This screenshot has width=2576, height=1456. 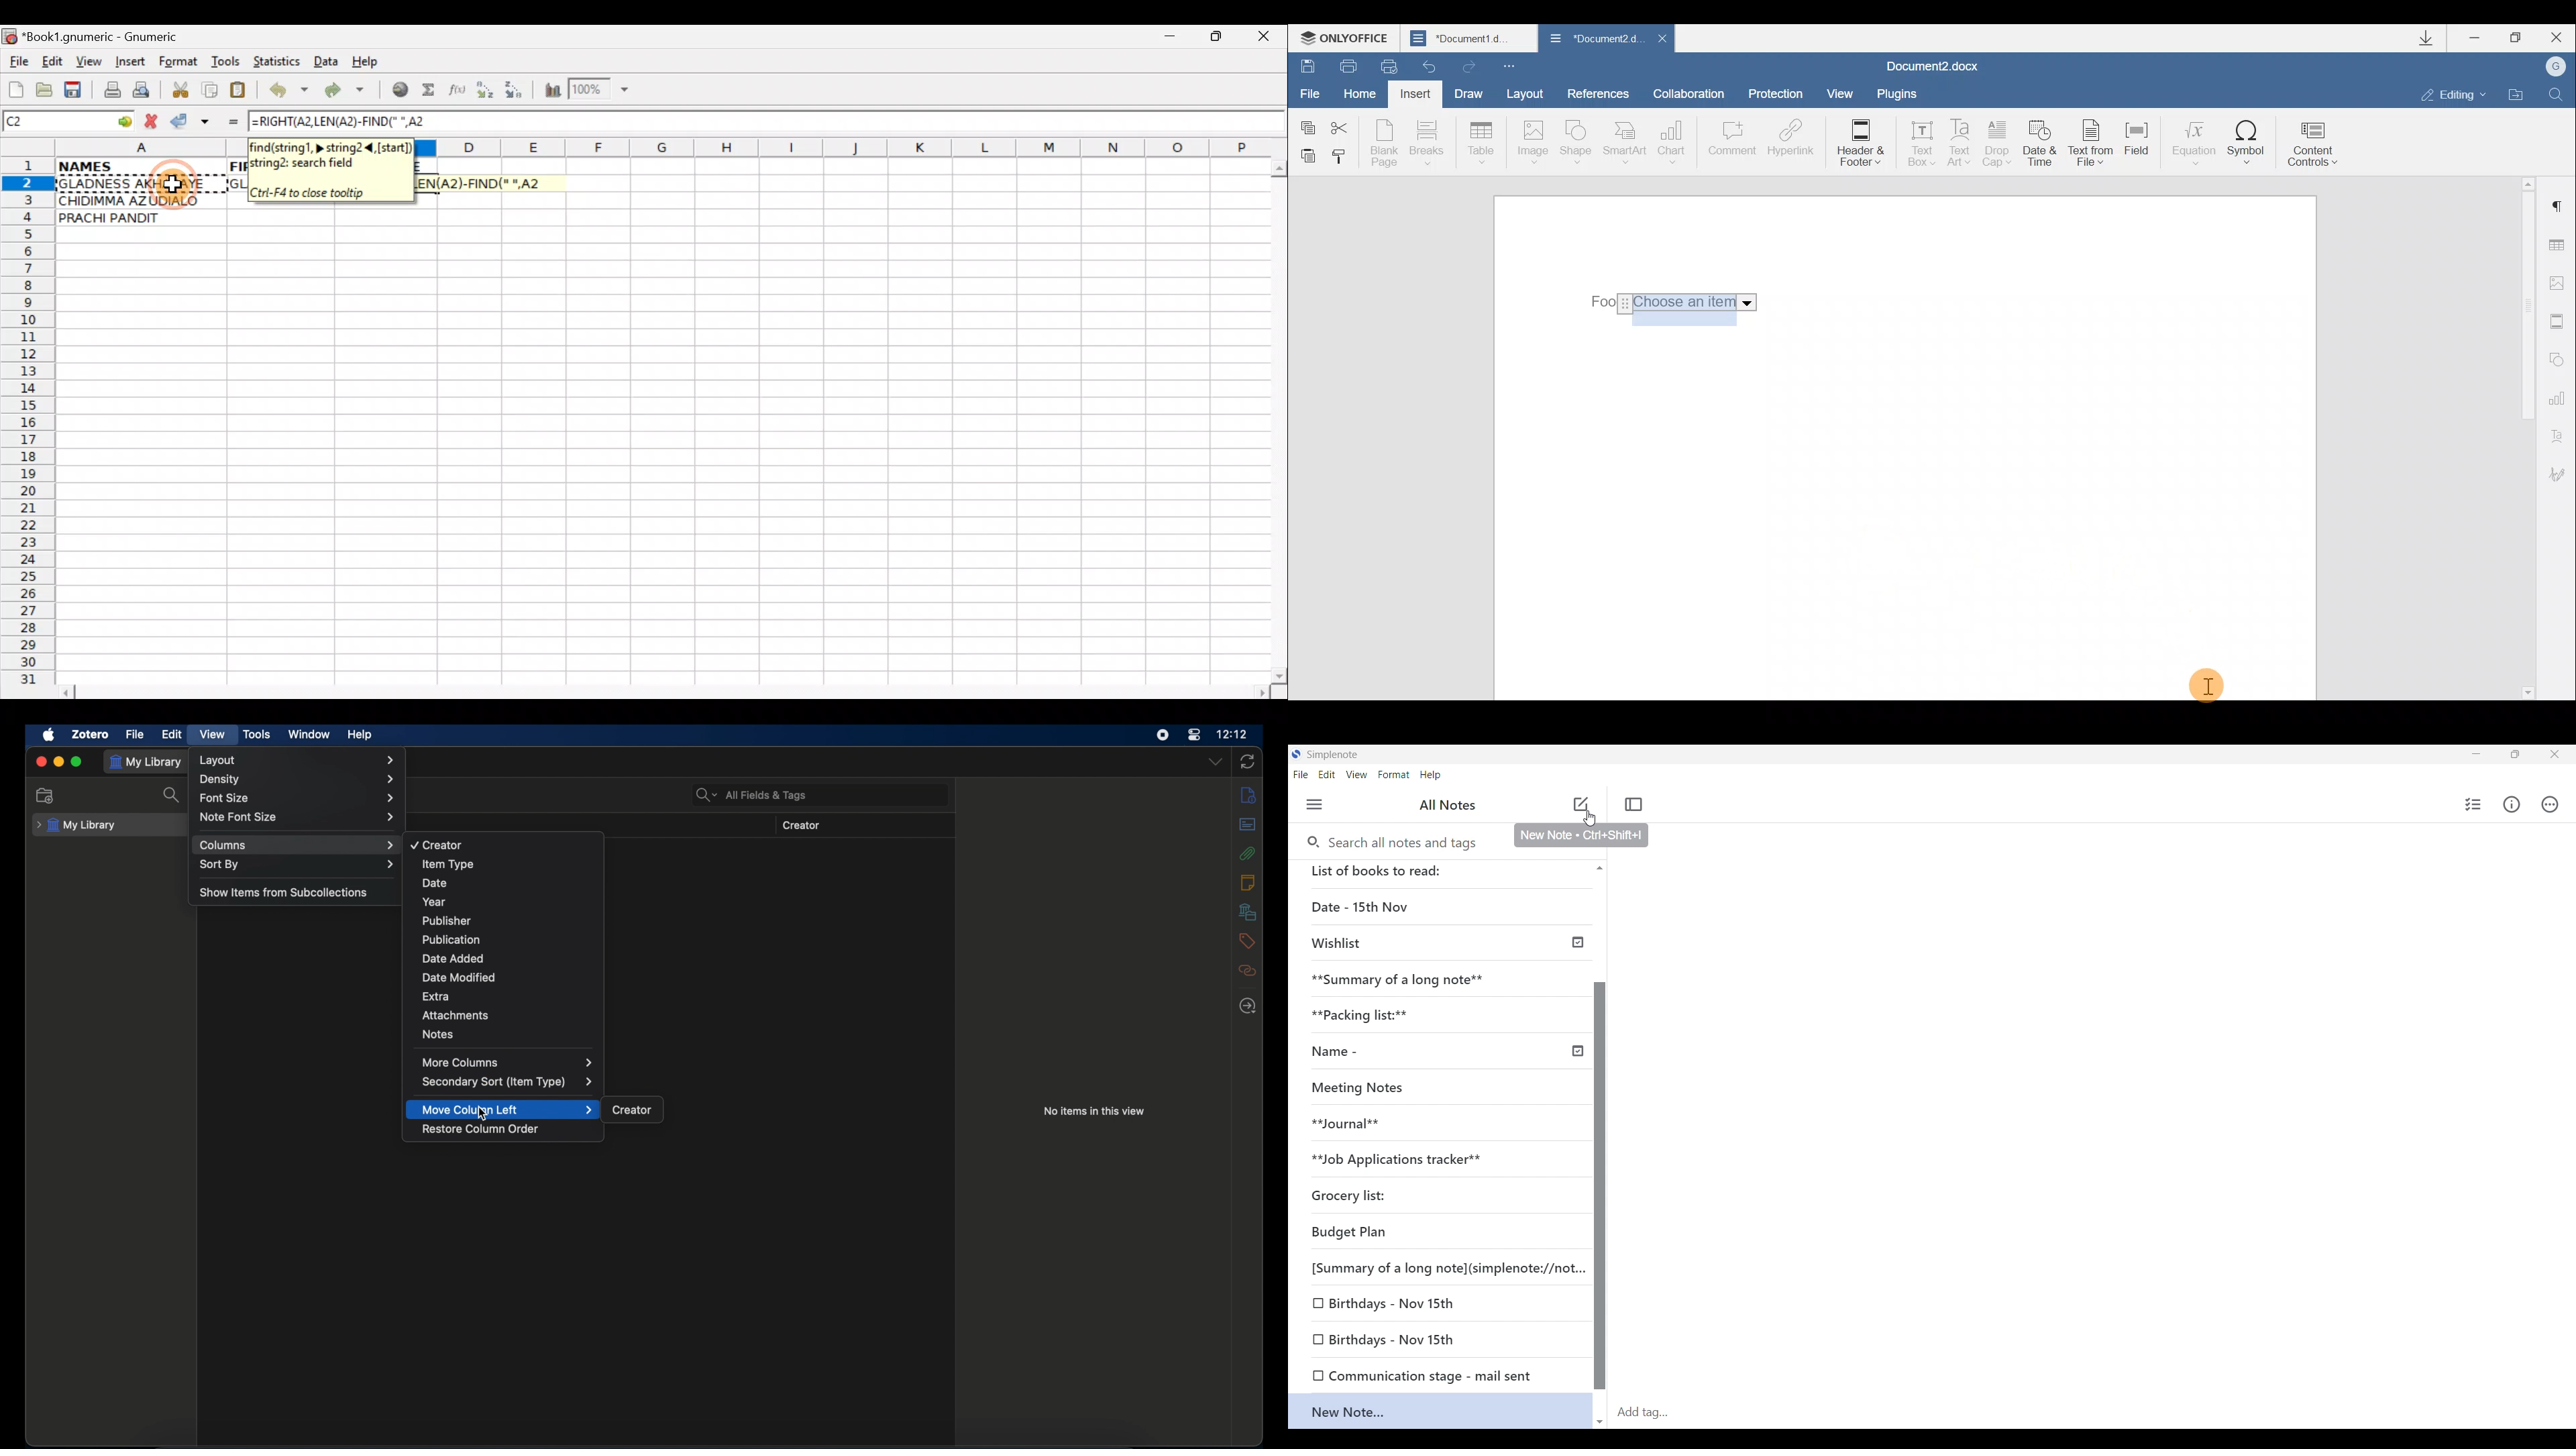 I want to click on secondary sort, so click(x=508, y=1082).